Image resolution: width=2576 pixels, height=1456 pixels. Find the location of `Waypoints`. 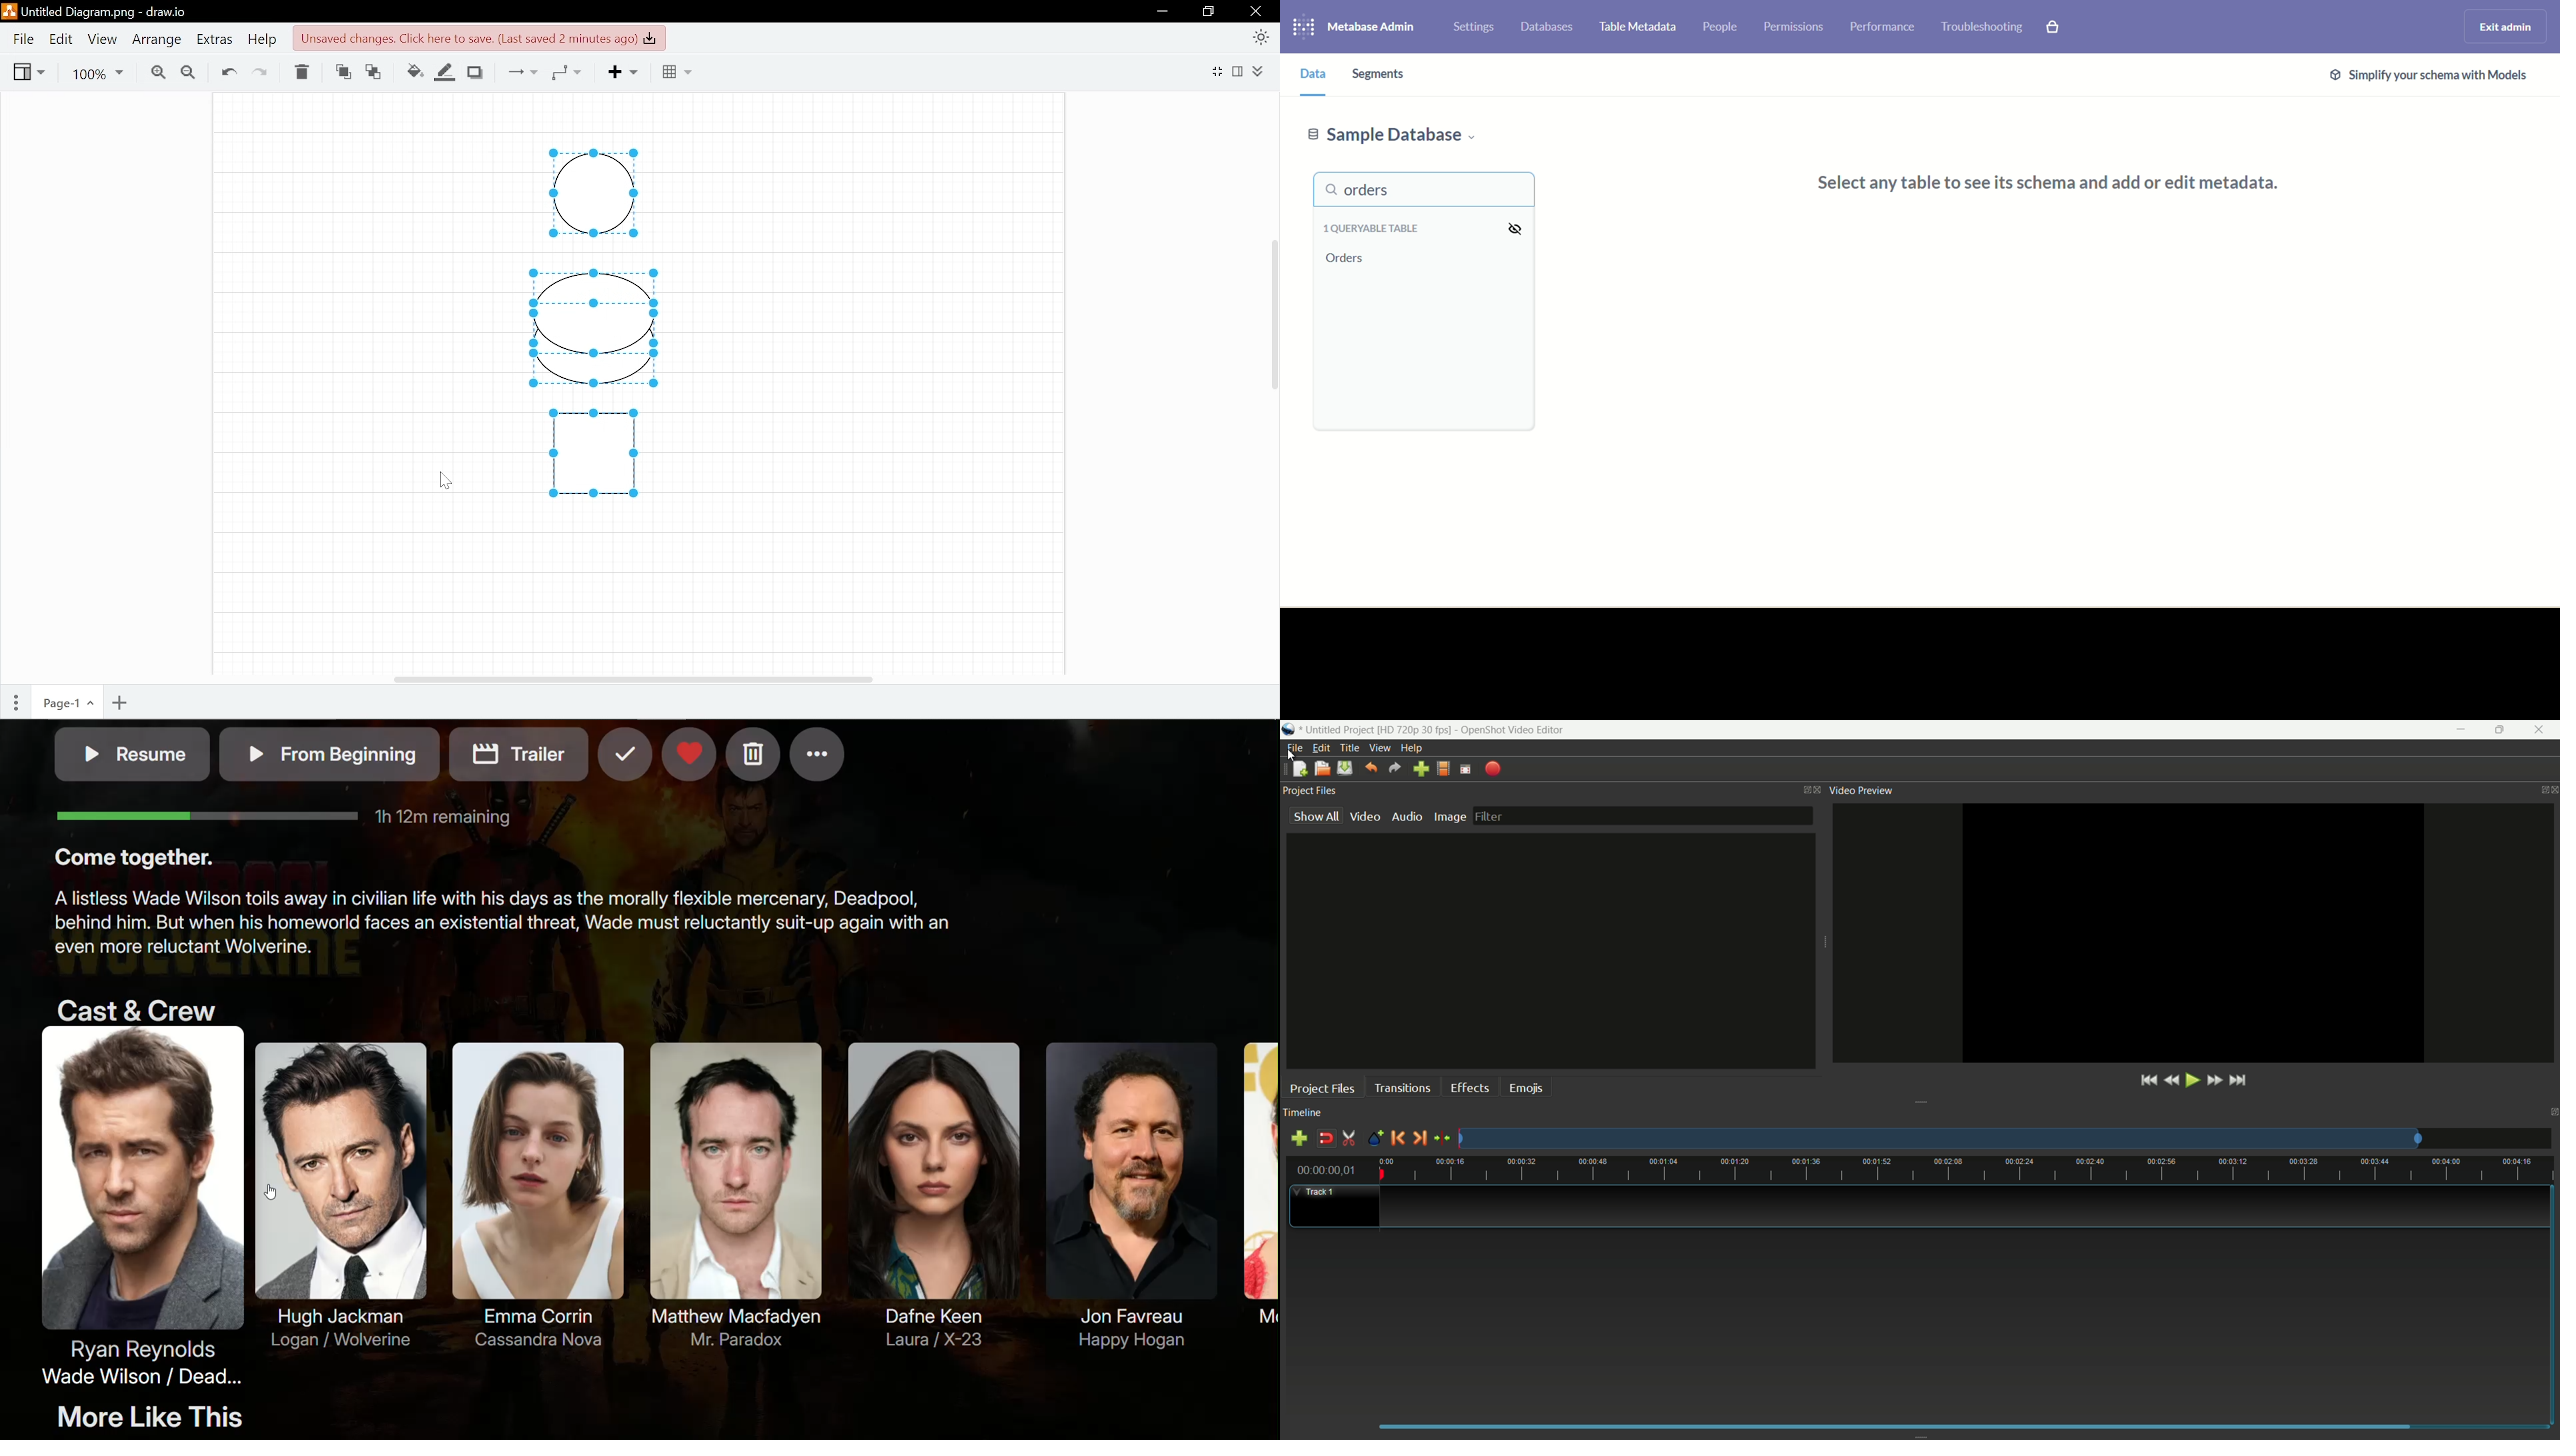

Waypoints is located at coordinates (566, 71).